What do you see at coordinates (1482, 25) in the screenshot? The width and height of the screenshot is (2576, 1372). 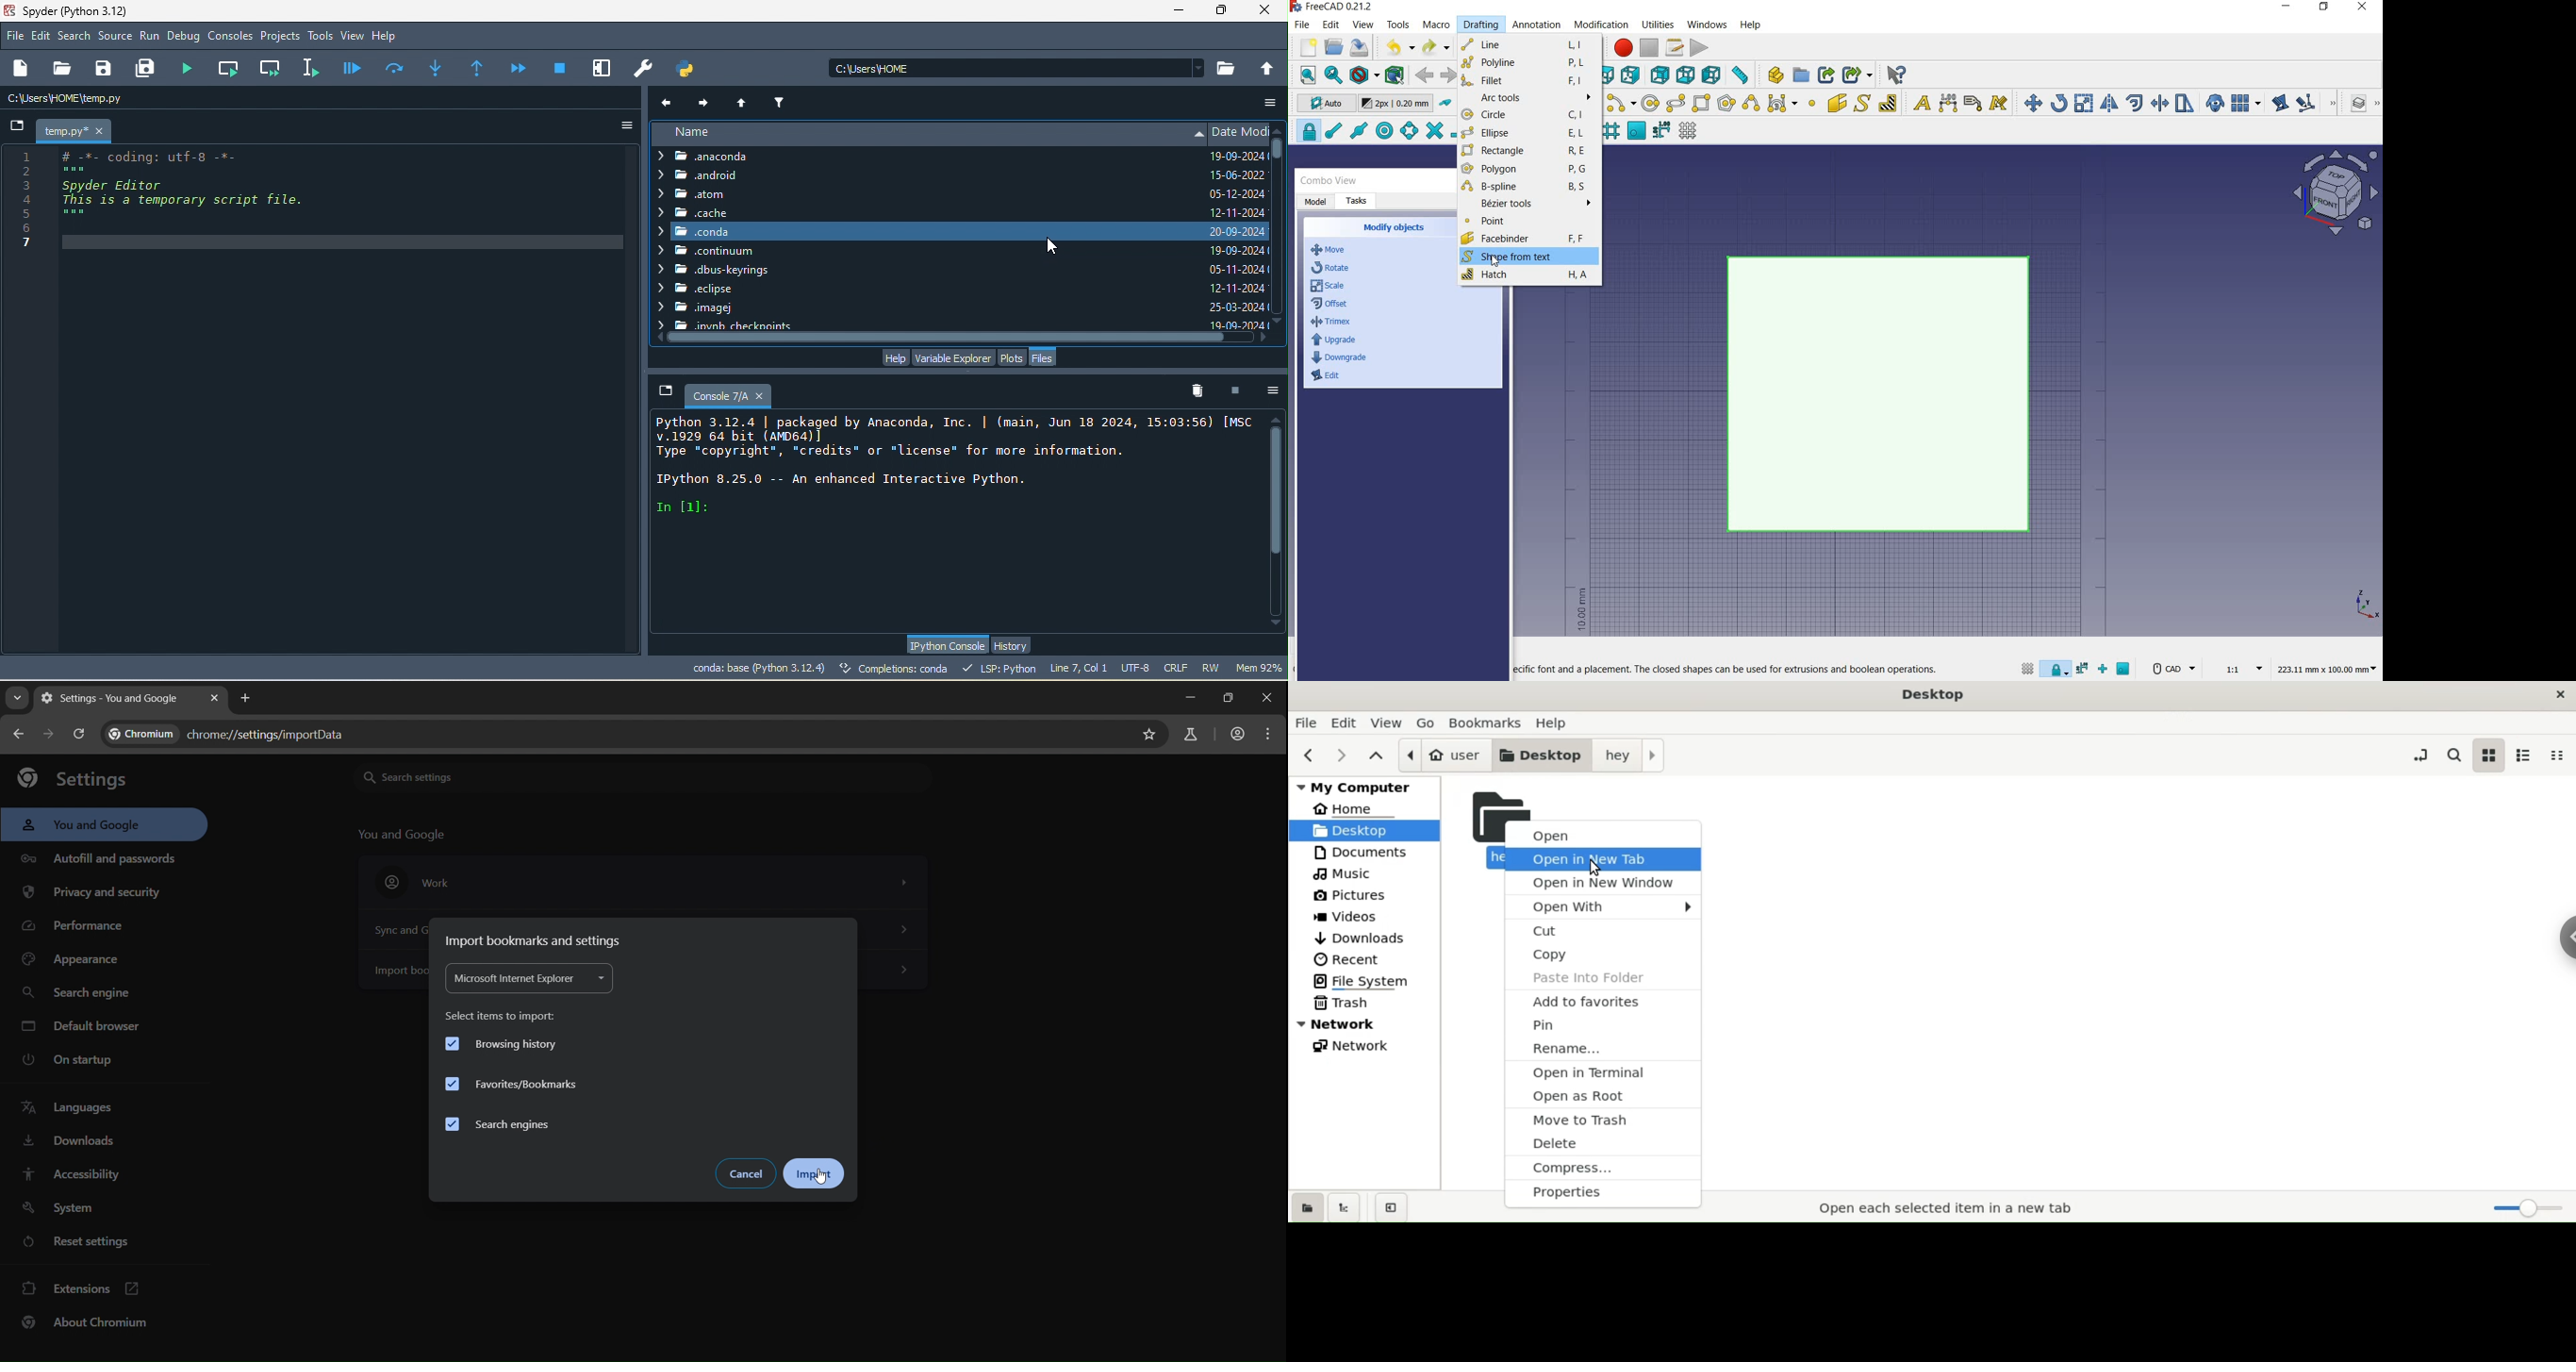 I see `drafting` at bounding box center [1482, 25].